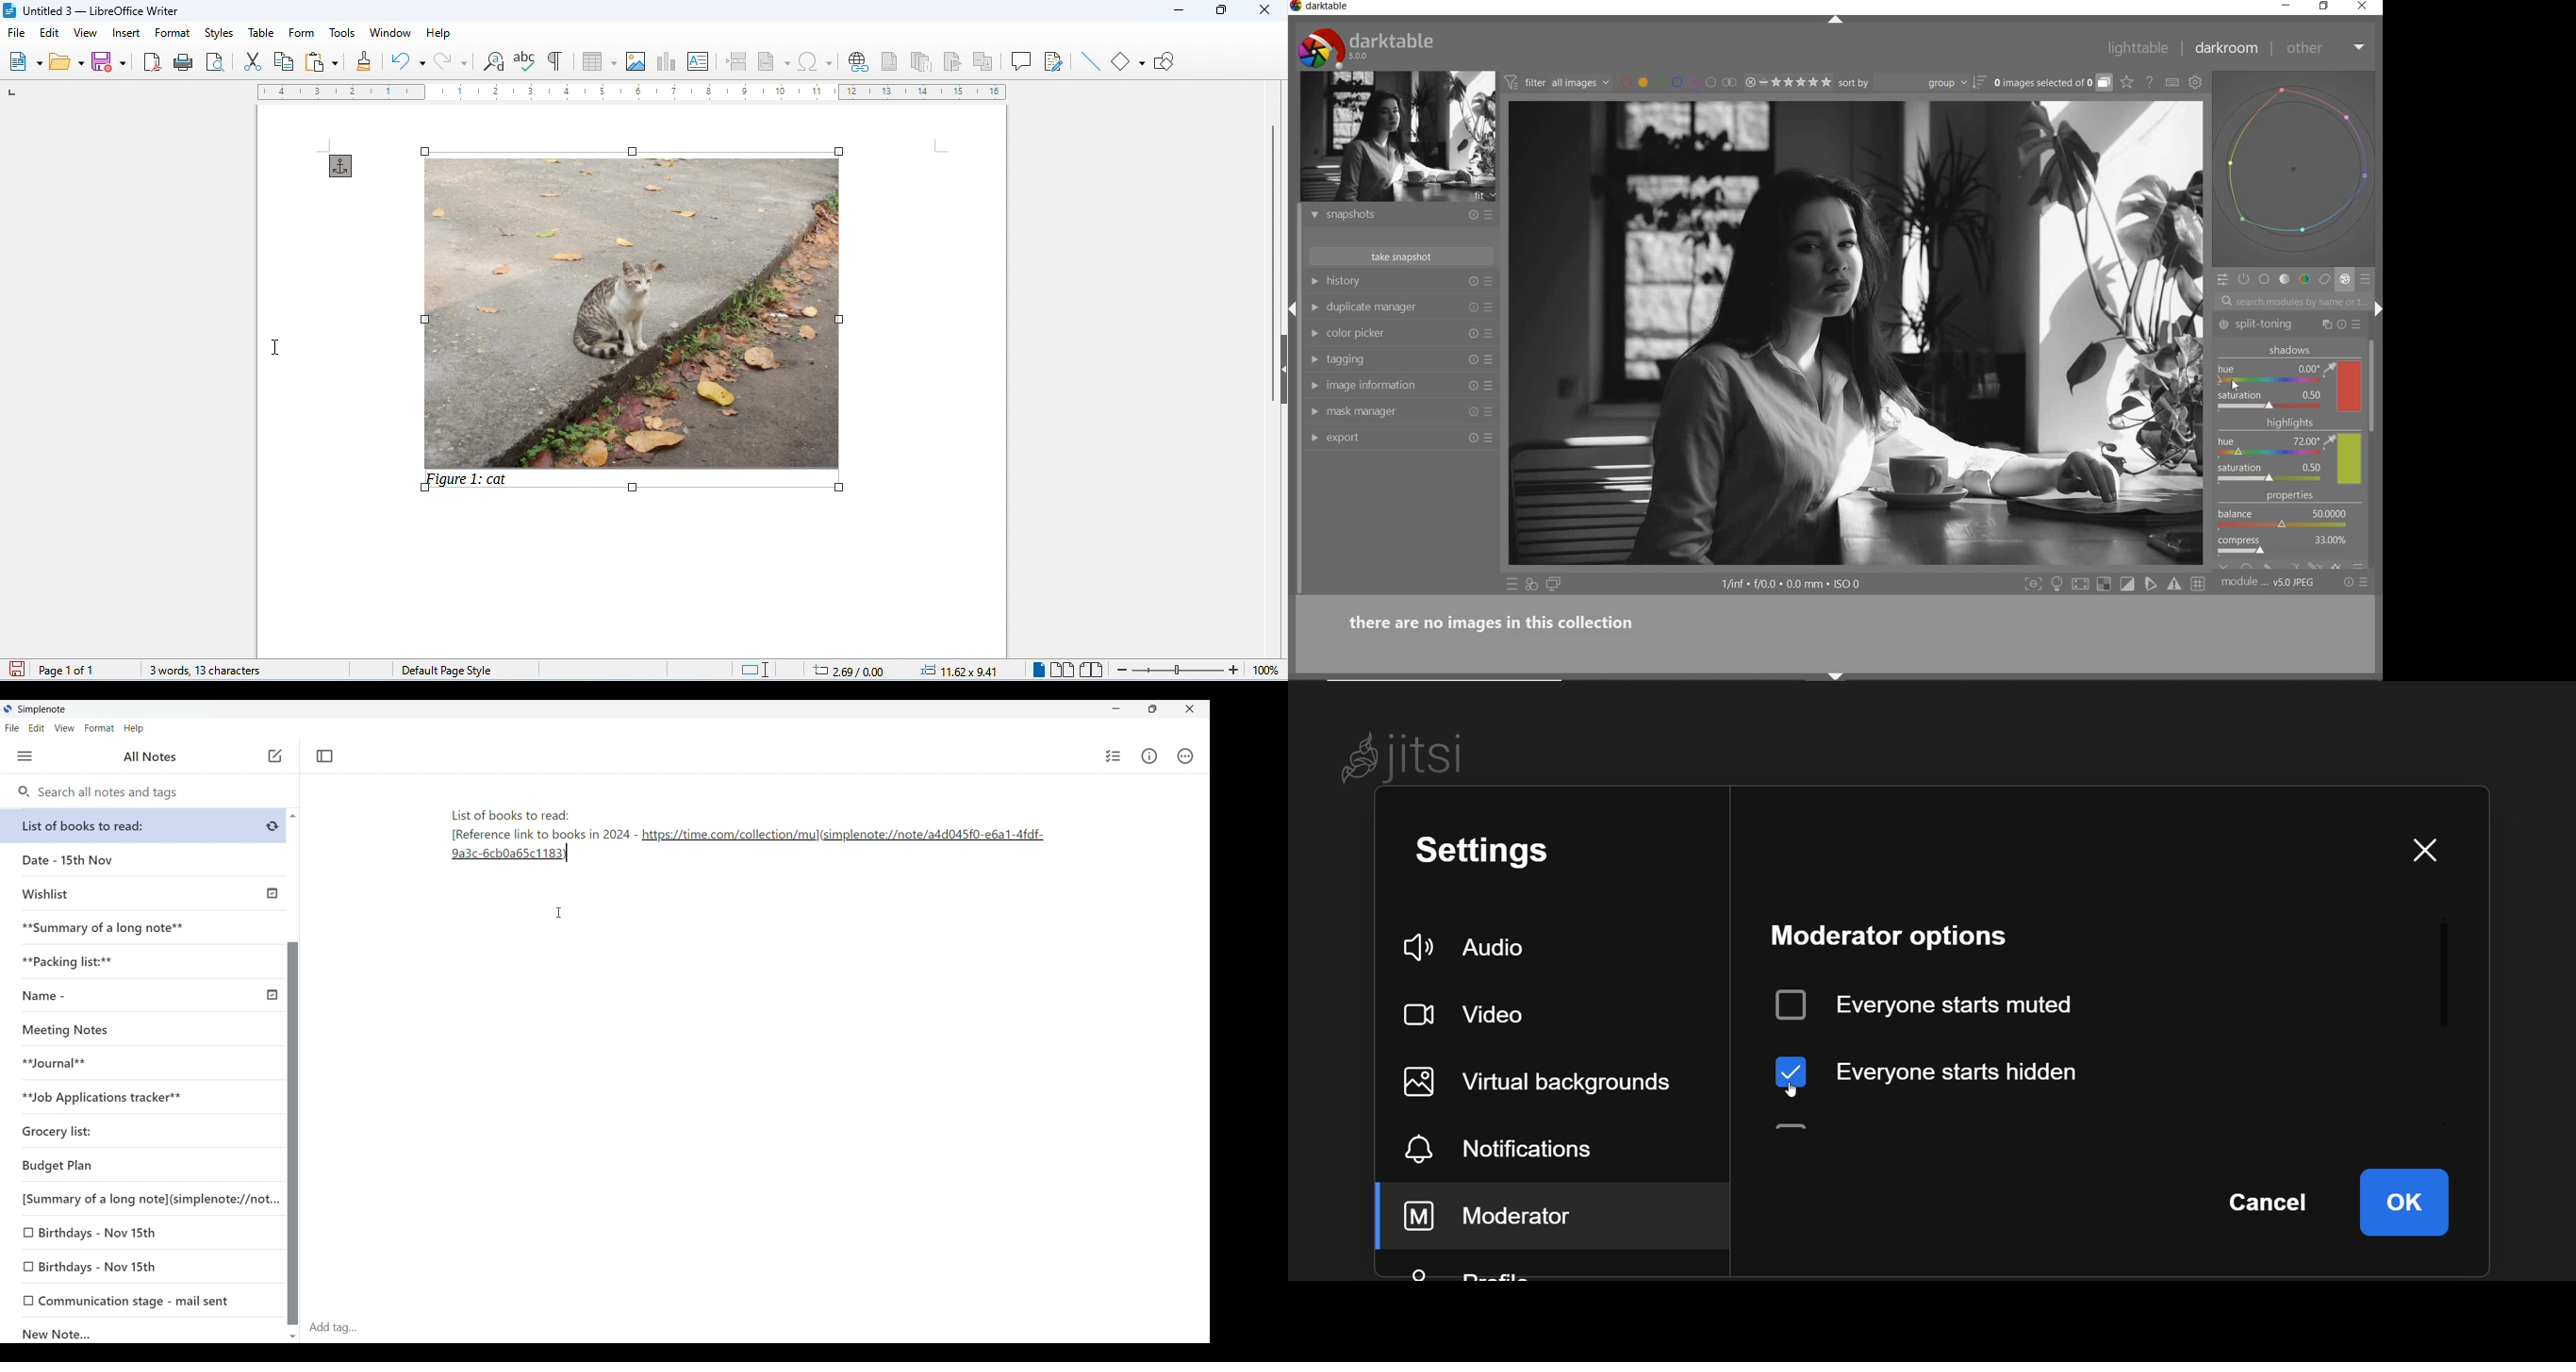  I want to click on Date - 15th Nov, so click(144, 860).